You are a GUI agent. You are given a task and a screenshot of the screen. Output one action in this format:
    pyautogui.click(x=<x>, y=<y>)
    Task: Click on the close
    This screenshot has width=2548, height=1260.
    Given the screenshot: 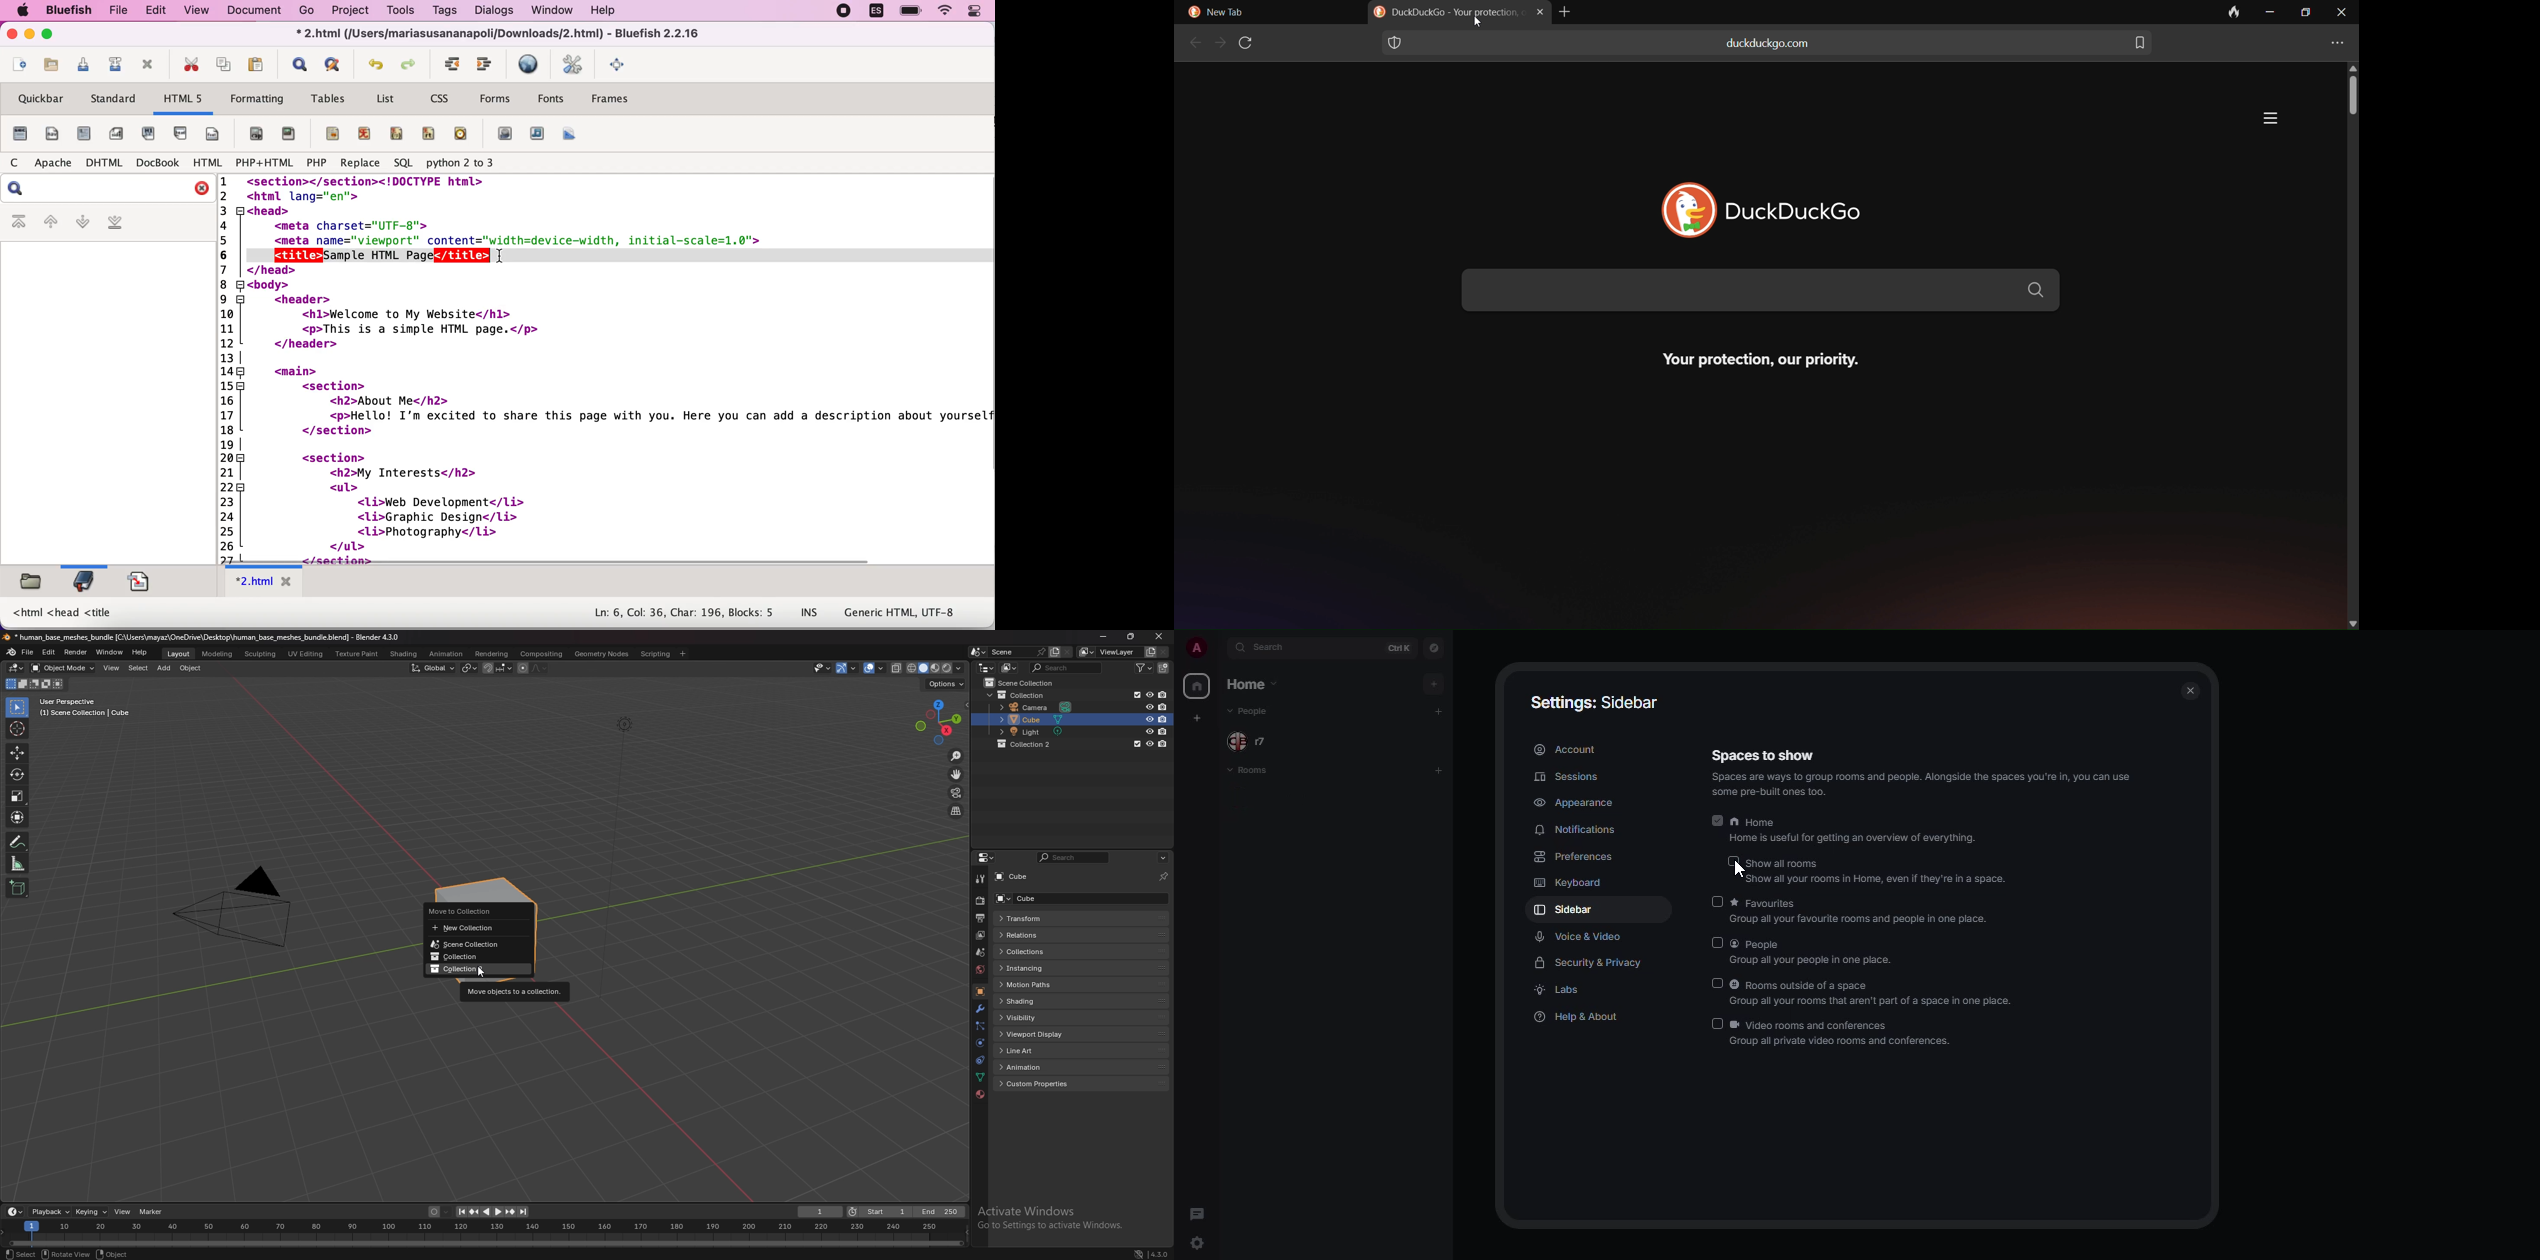 What is the action you would take?
    pyautogui.click(x=1158, y=636)
    